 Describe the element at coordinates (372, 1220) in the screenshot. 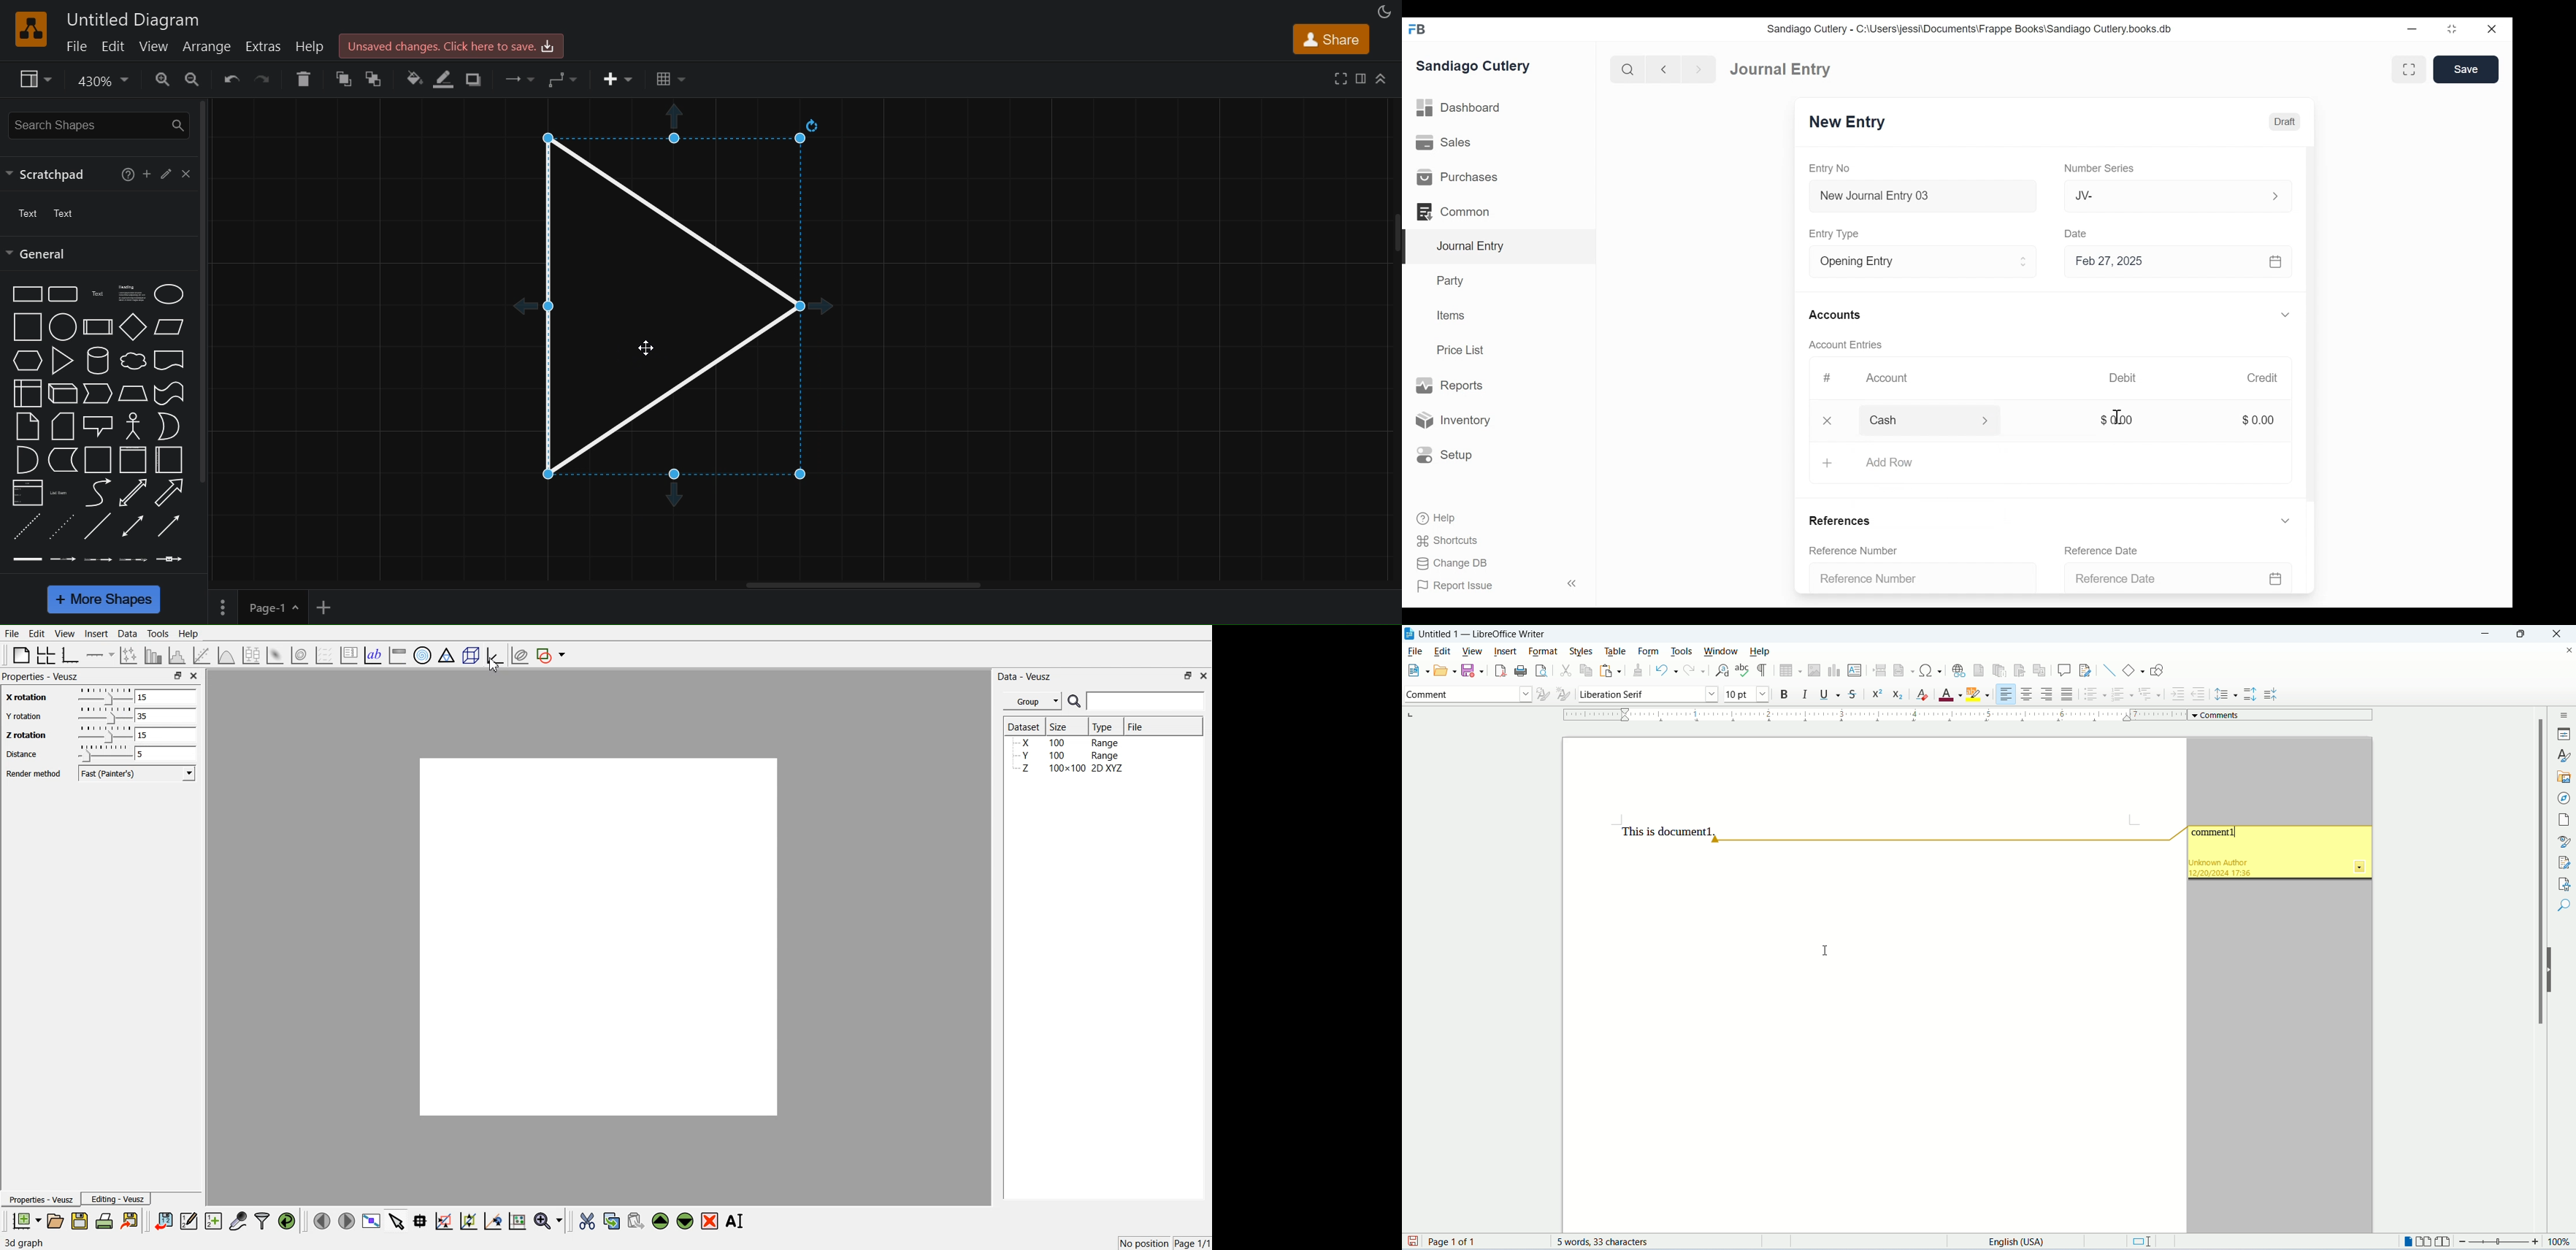

I see `View plot full screen` at that location.